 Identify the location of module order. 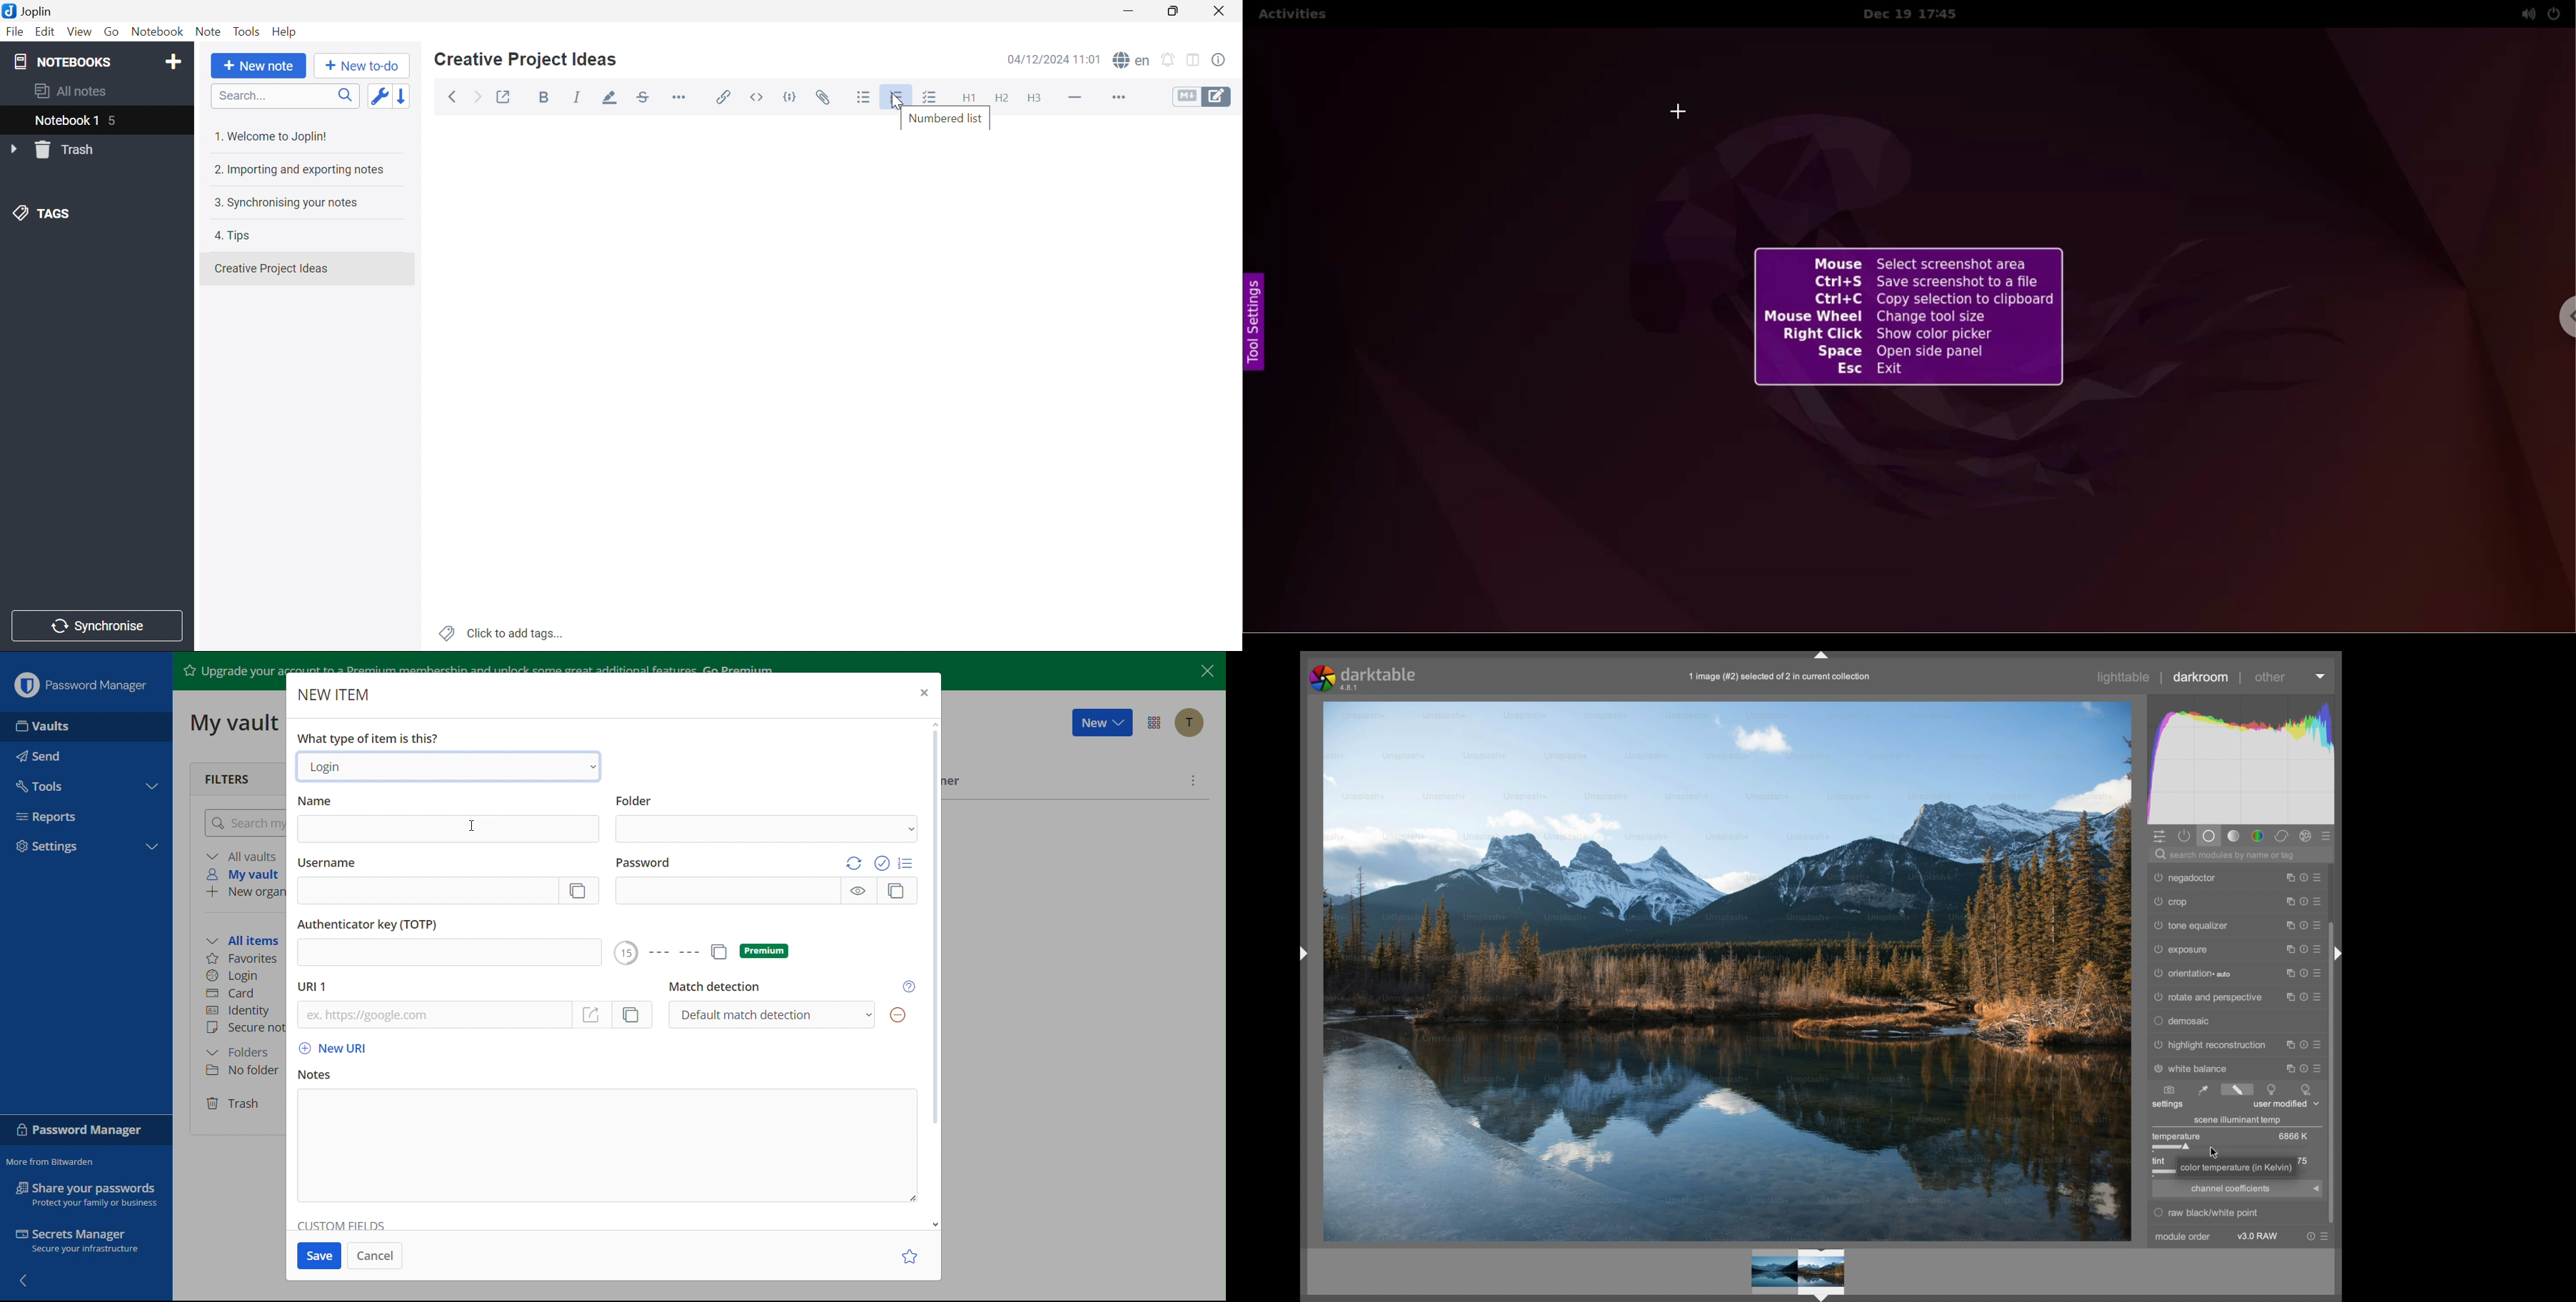
(2183, 1238).